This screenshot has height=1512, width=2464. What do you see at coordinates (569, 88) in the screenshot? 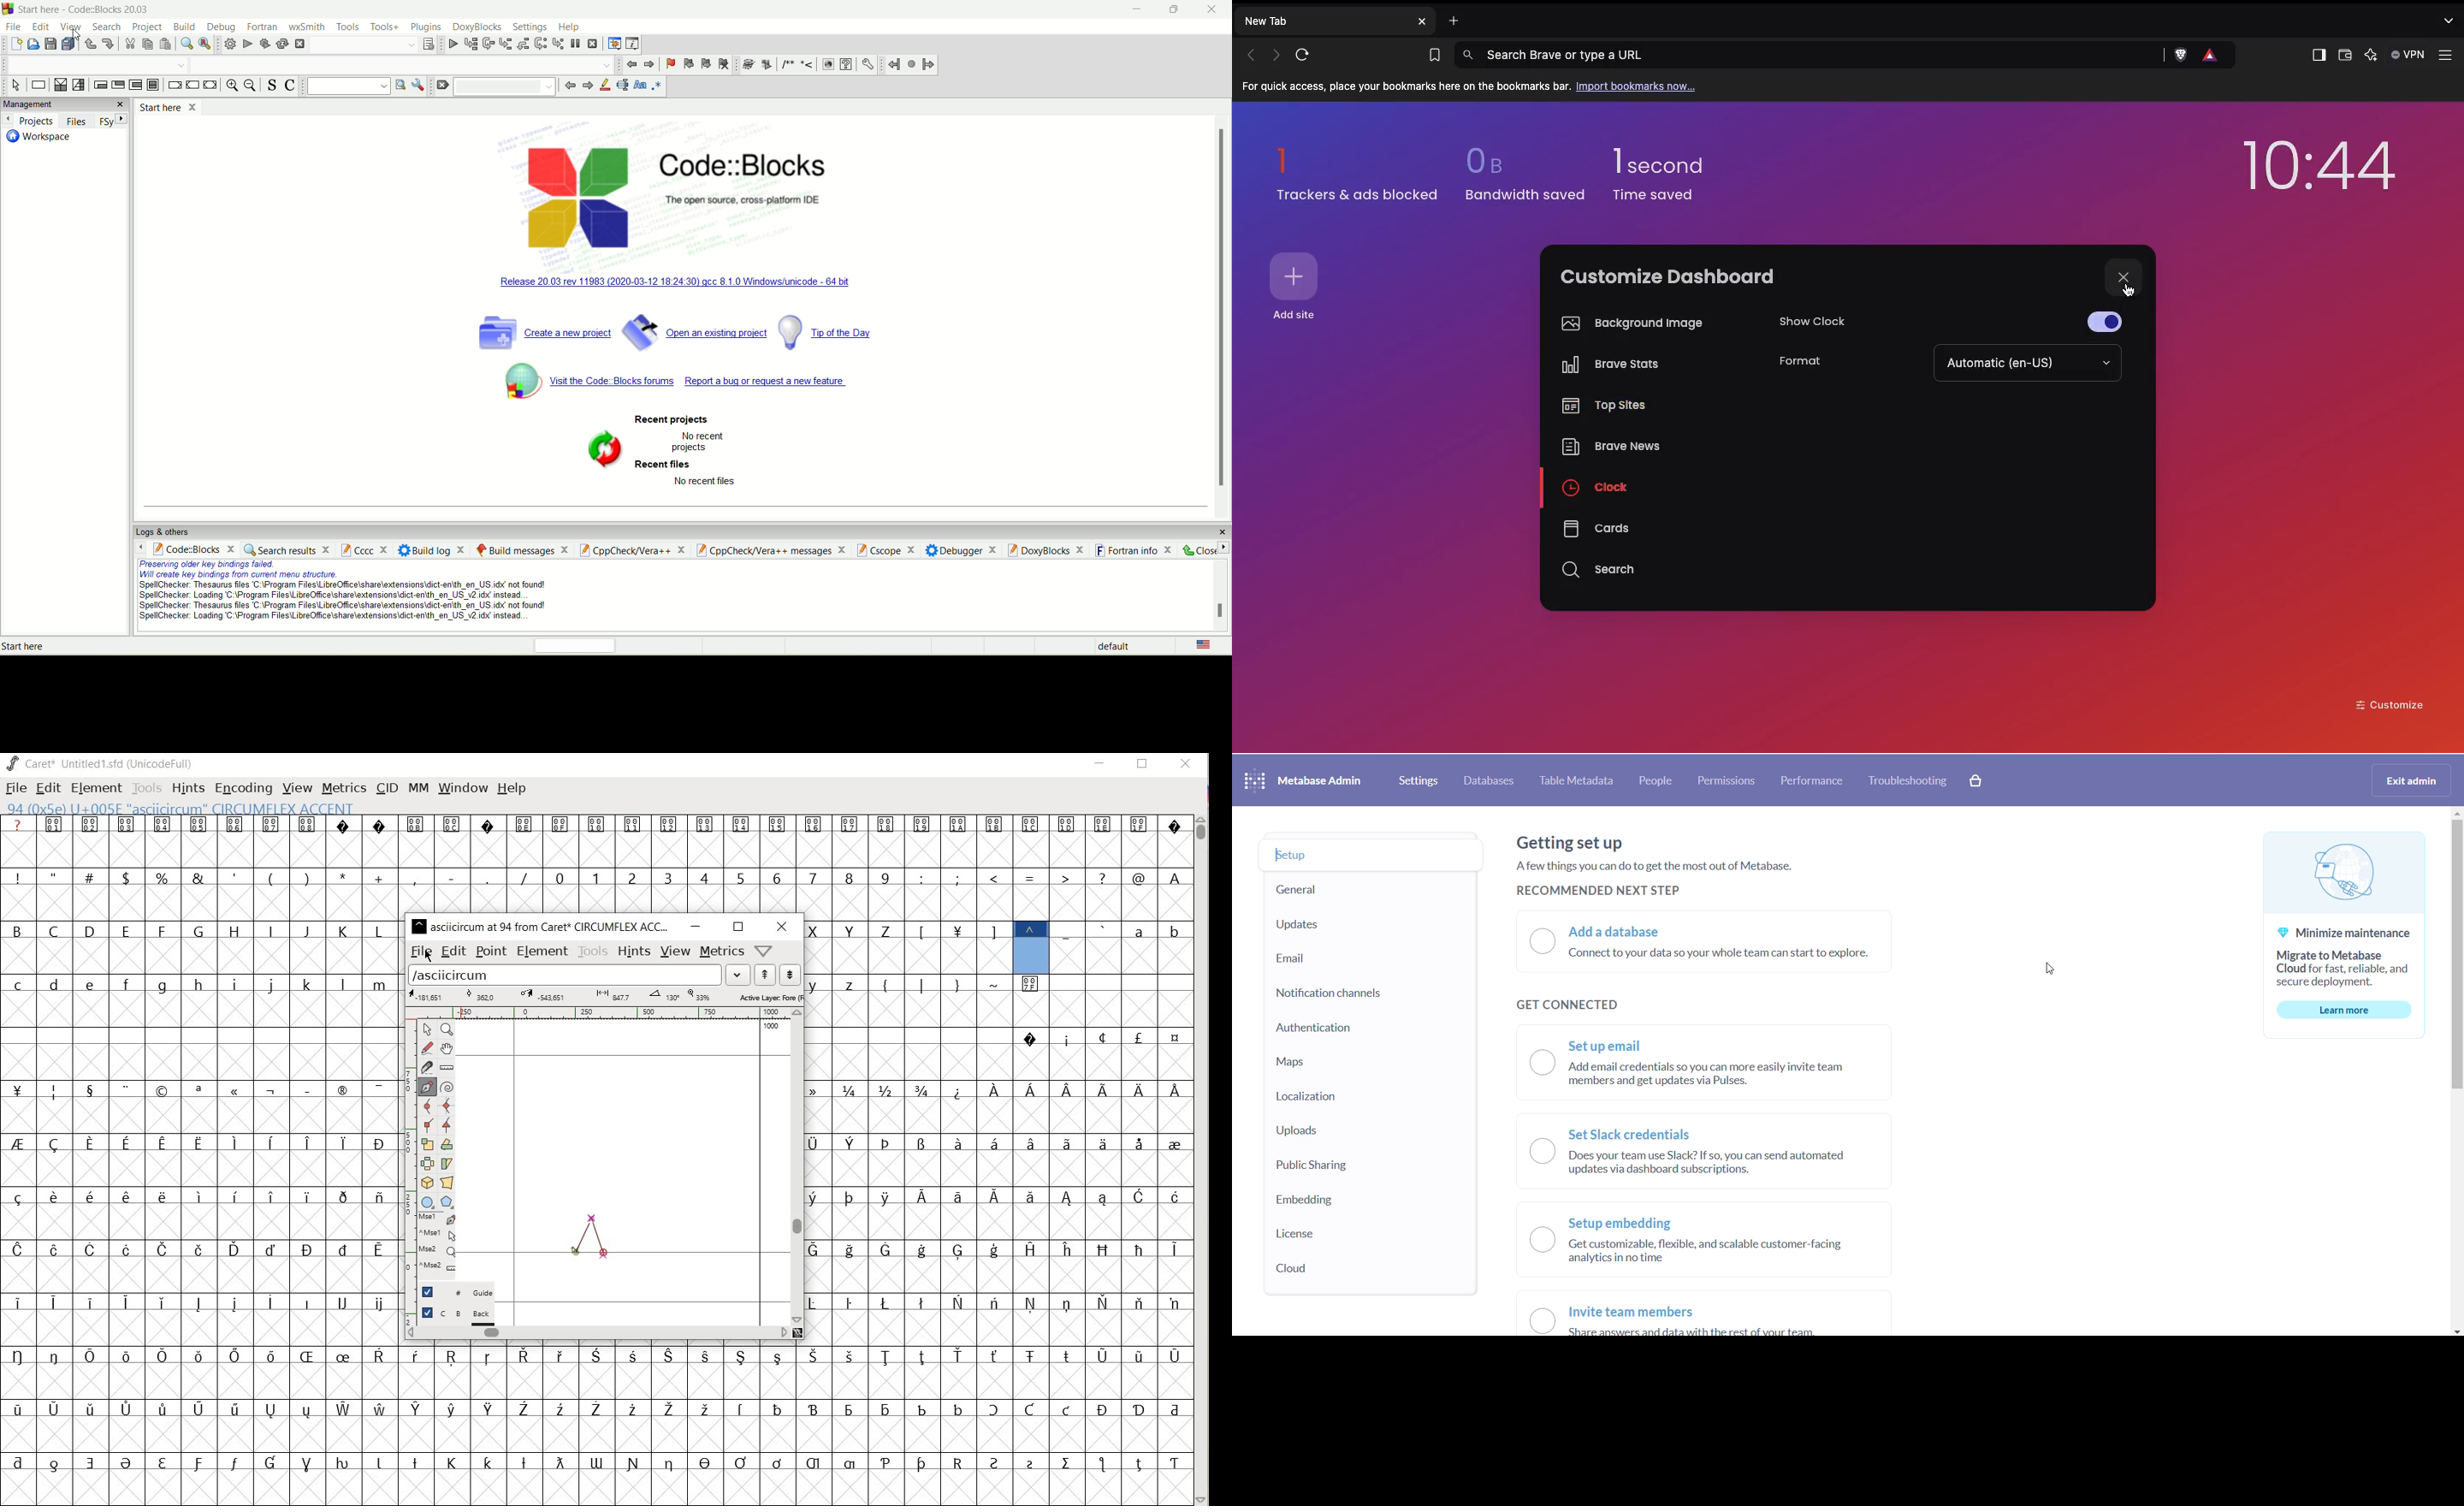
I see `previous` at bounding box center [569, 88].